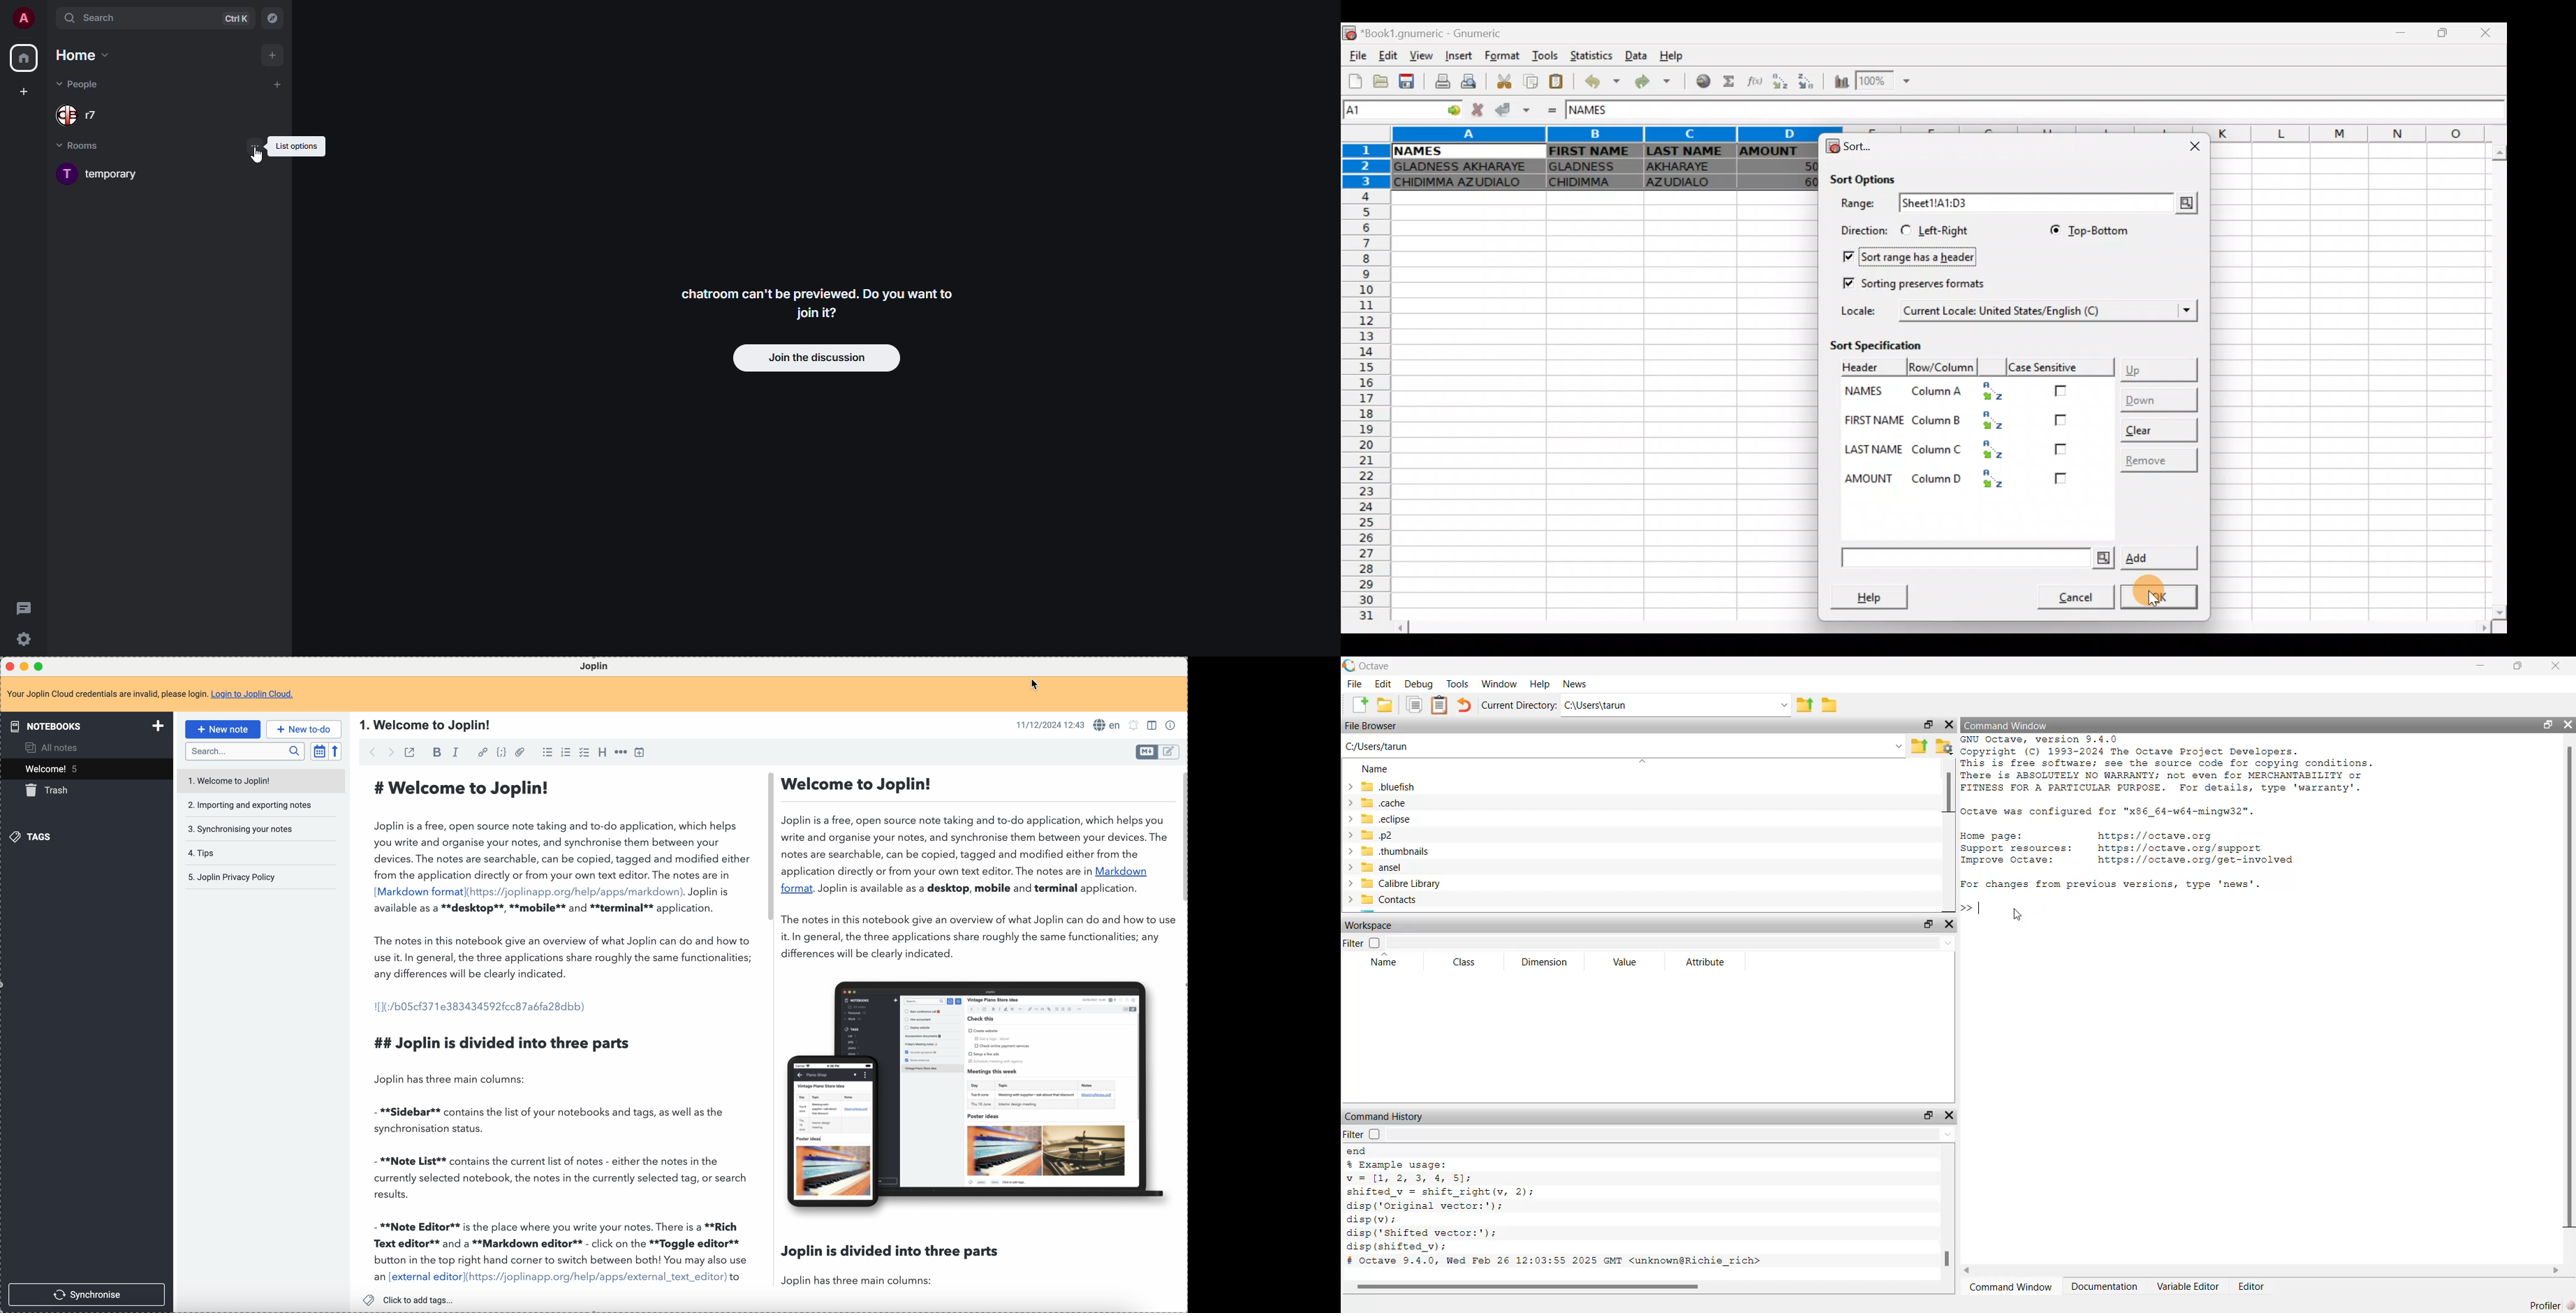 The image size is (2576, 1316). Describe the element at coordinates (860, 784) in the screenshot. I see `Welcome to Joplin!` at that location.